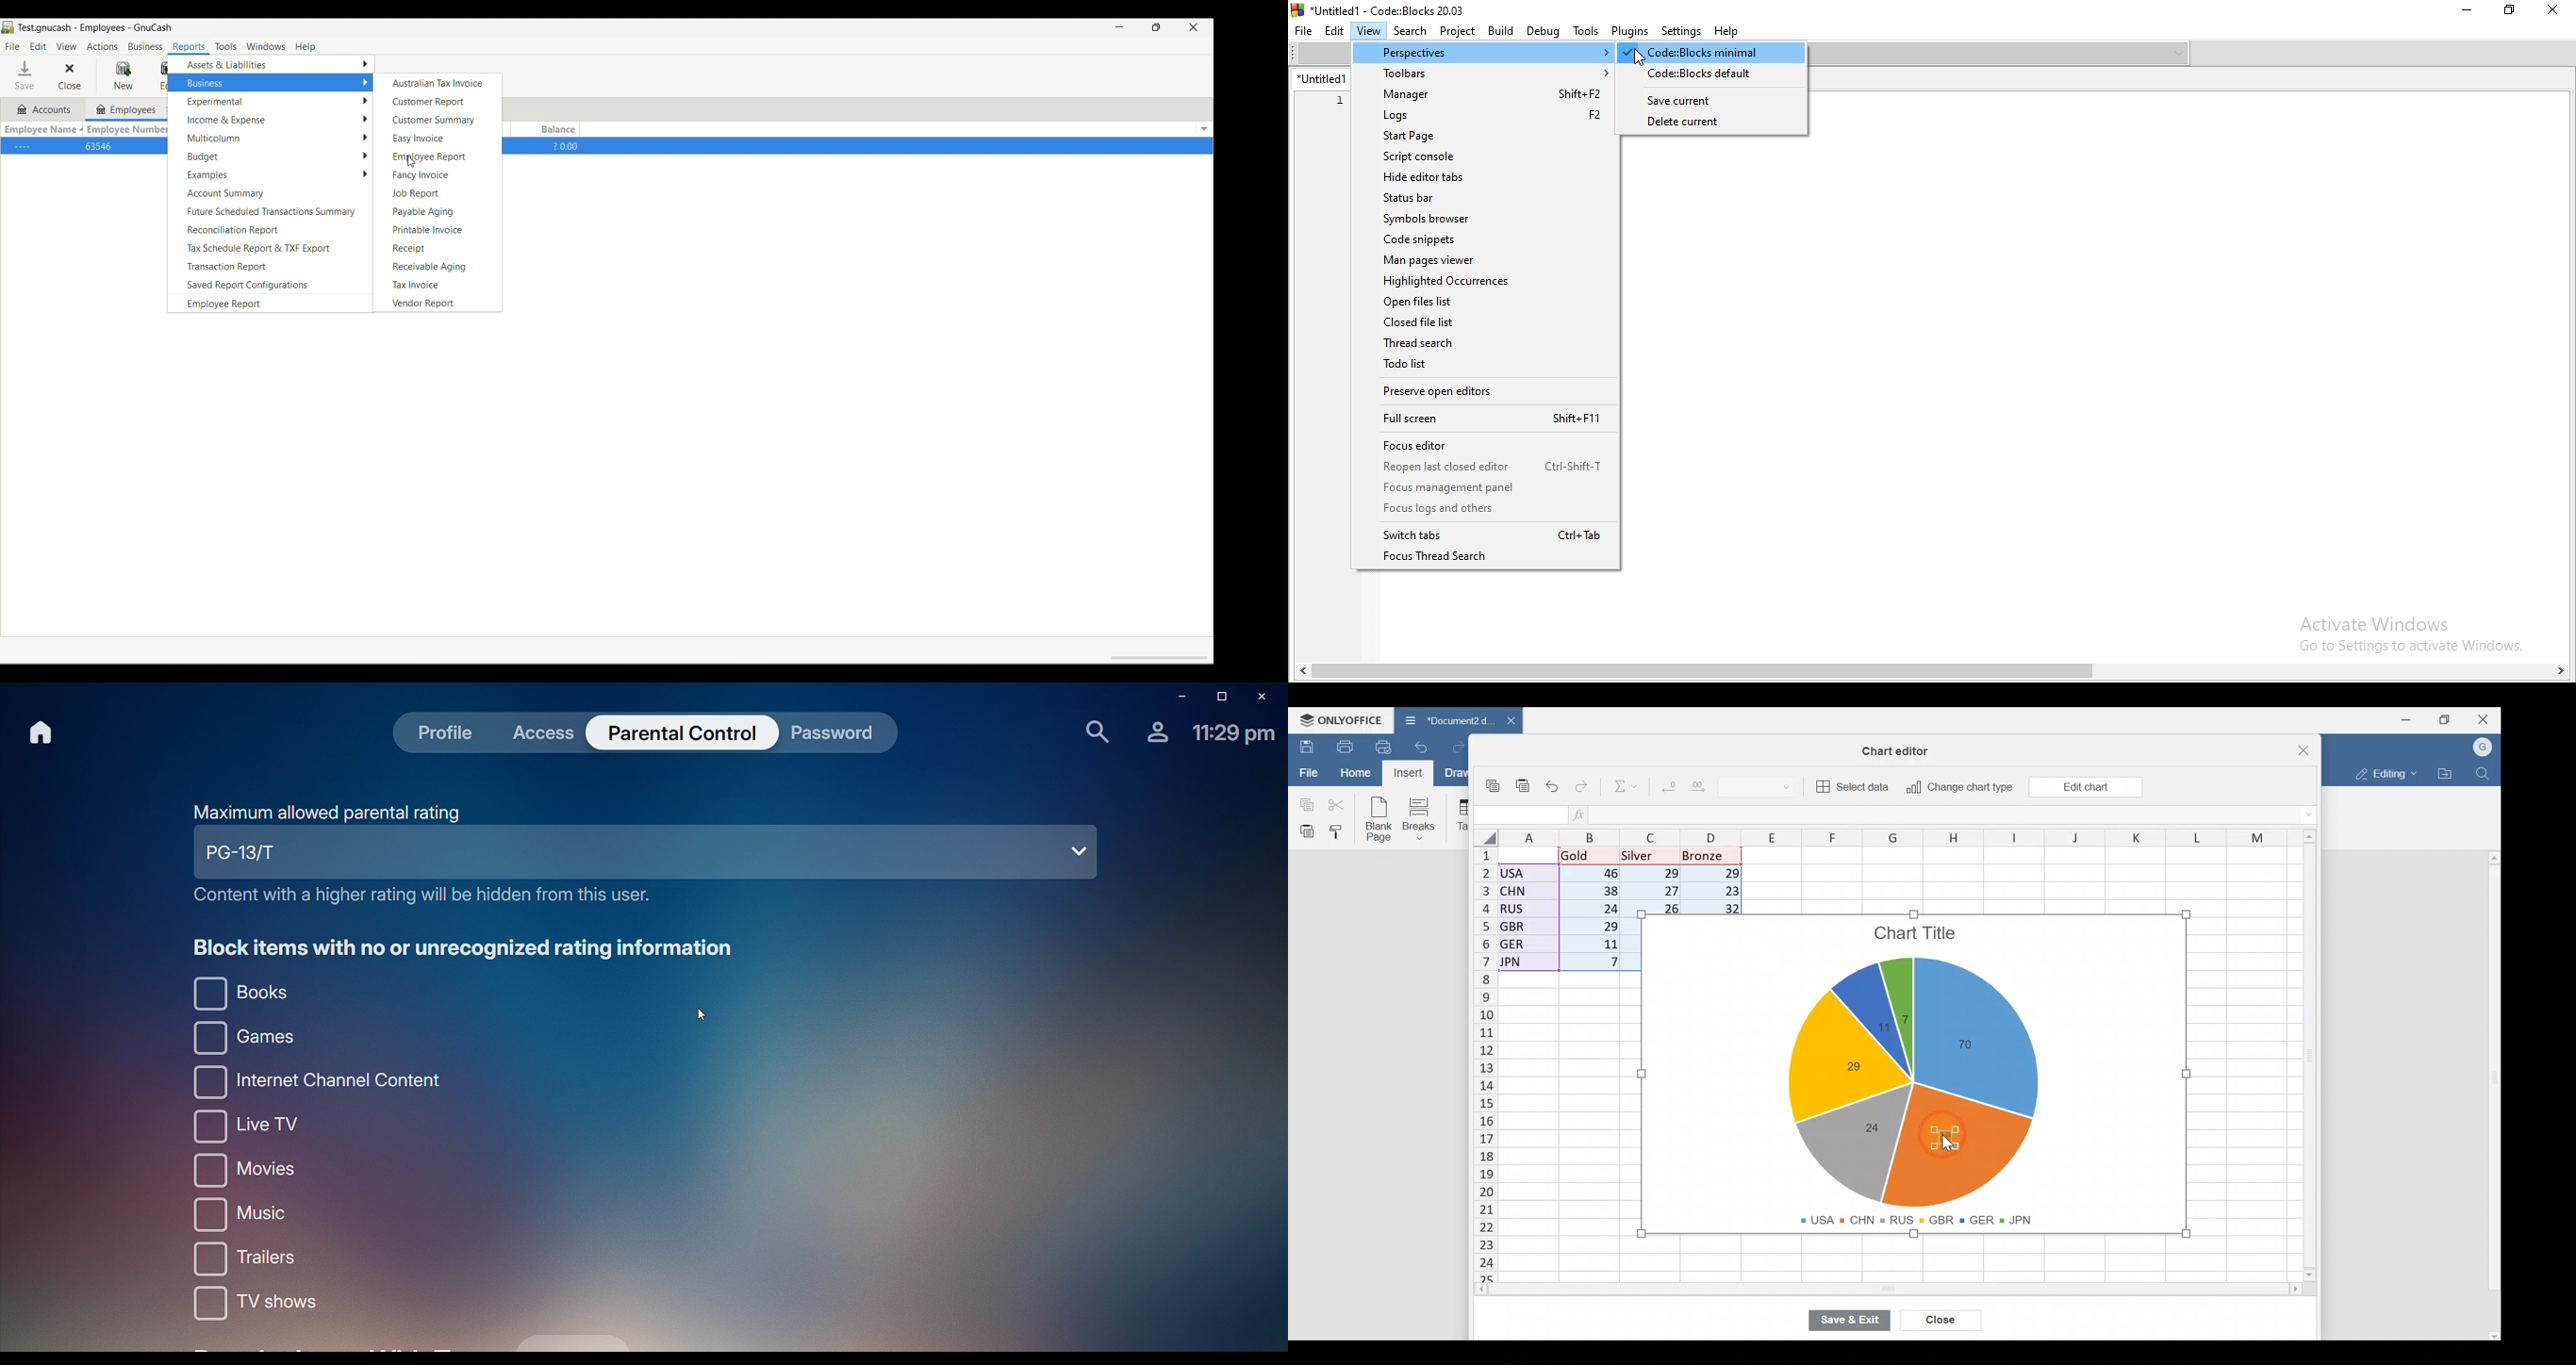 The image size is (2576, 1372). I want to click on Close, so click(2309, 749).